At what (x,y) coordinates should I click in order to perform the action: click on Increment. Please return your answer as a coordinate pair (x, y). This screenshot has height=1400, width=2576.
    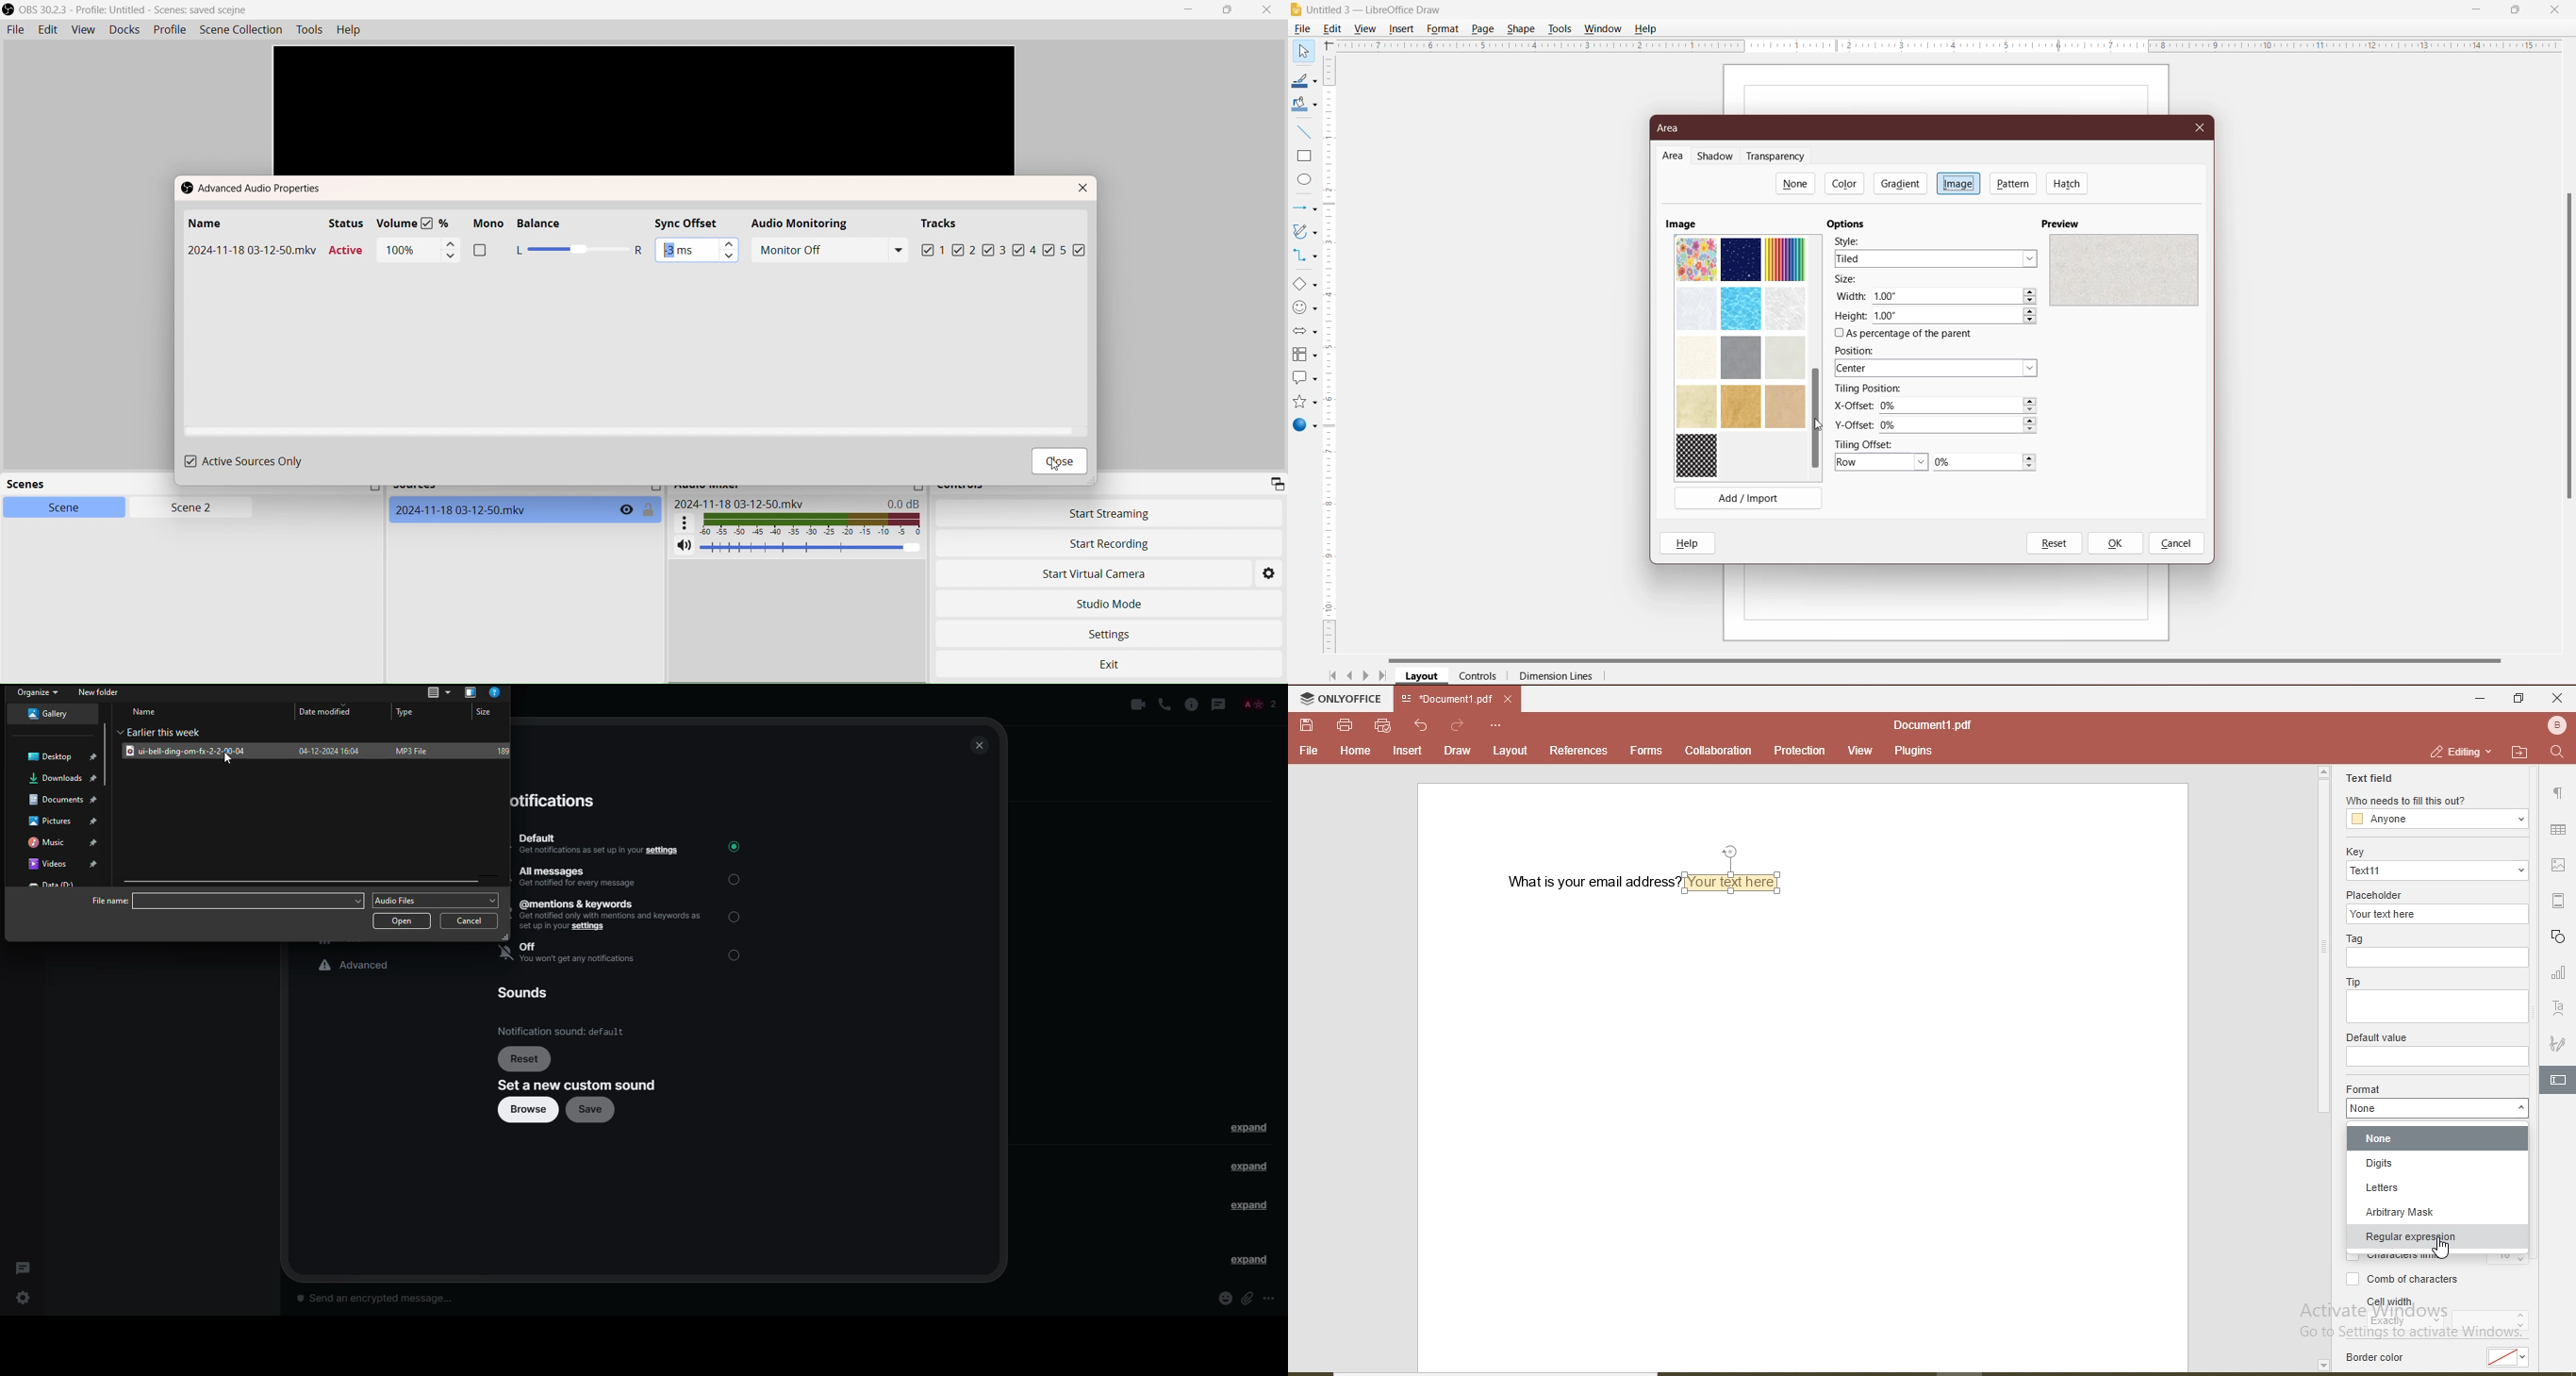
    Looking at the image, I should click on (449, 244).